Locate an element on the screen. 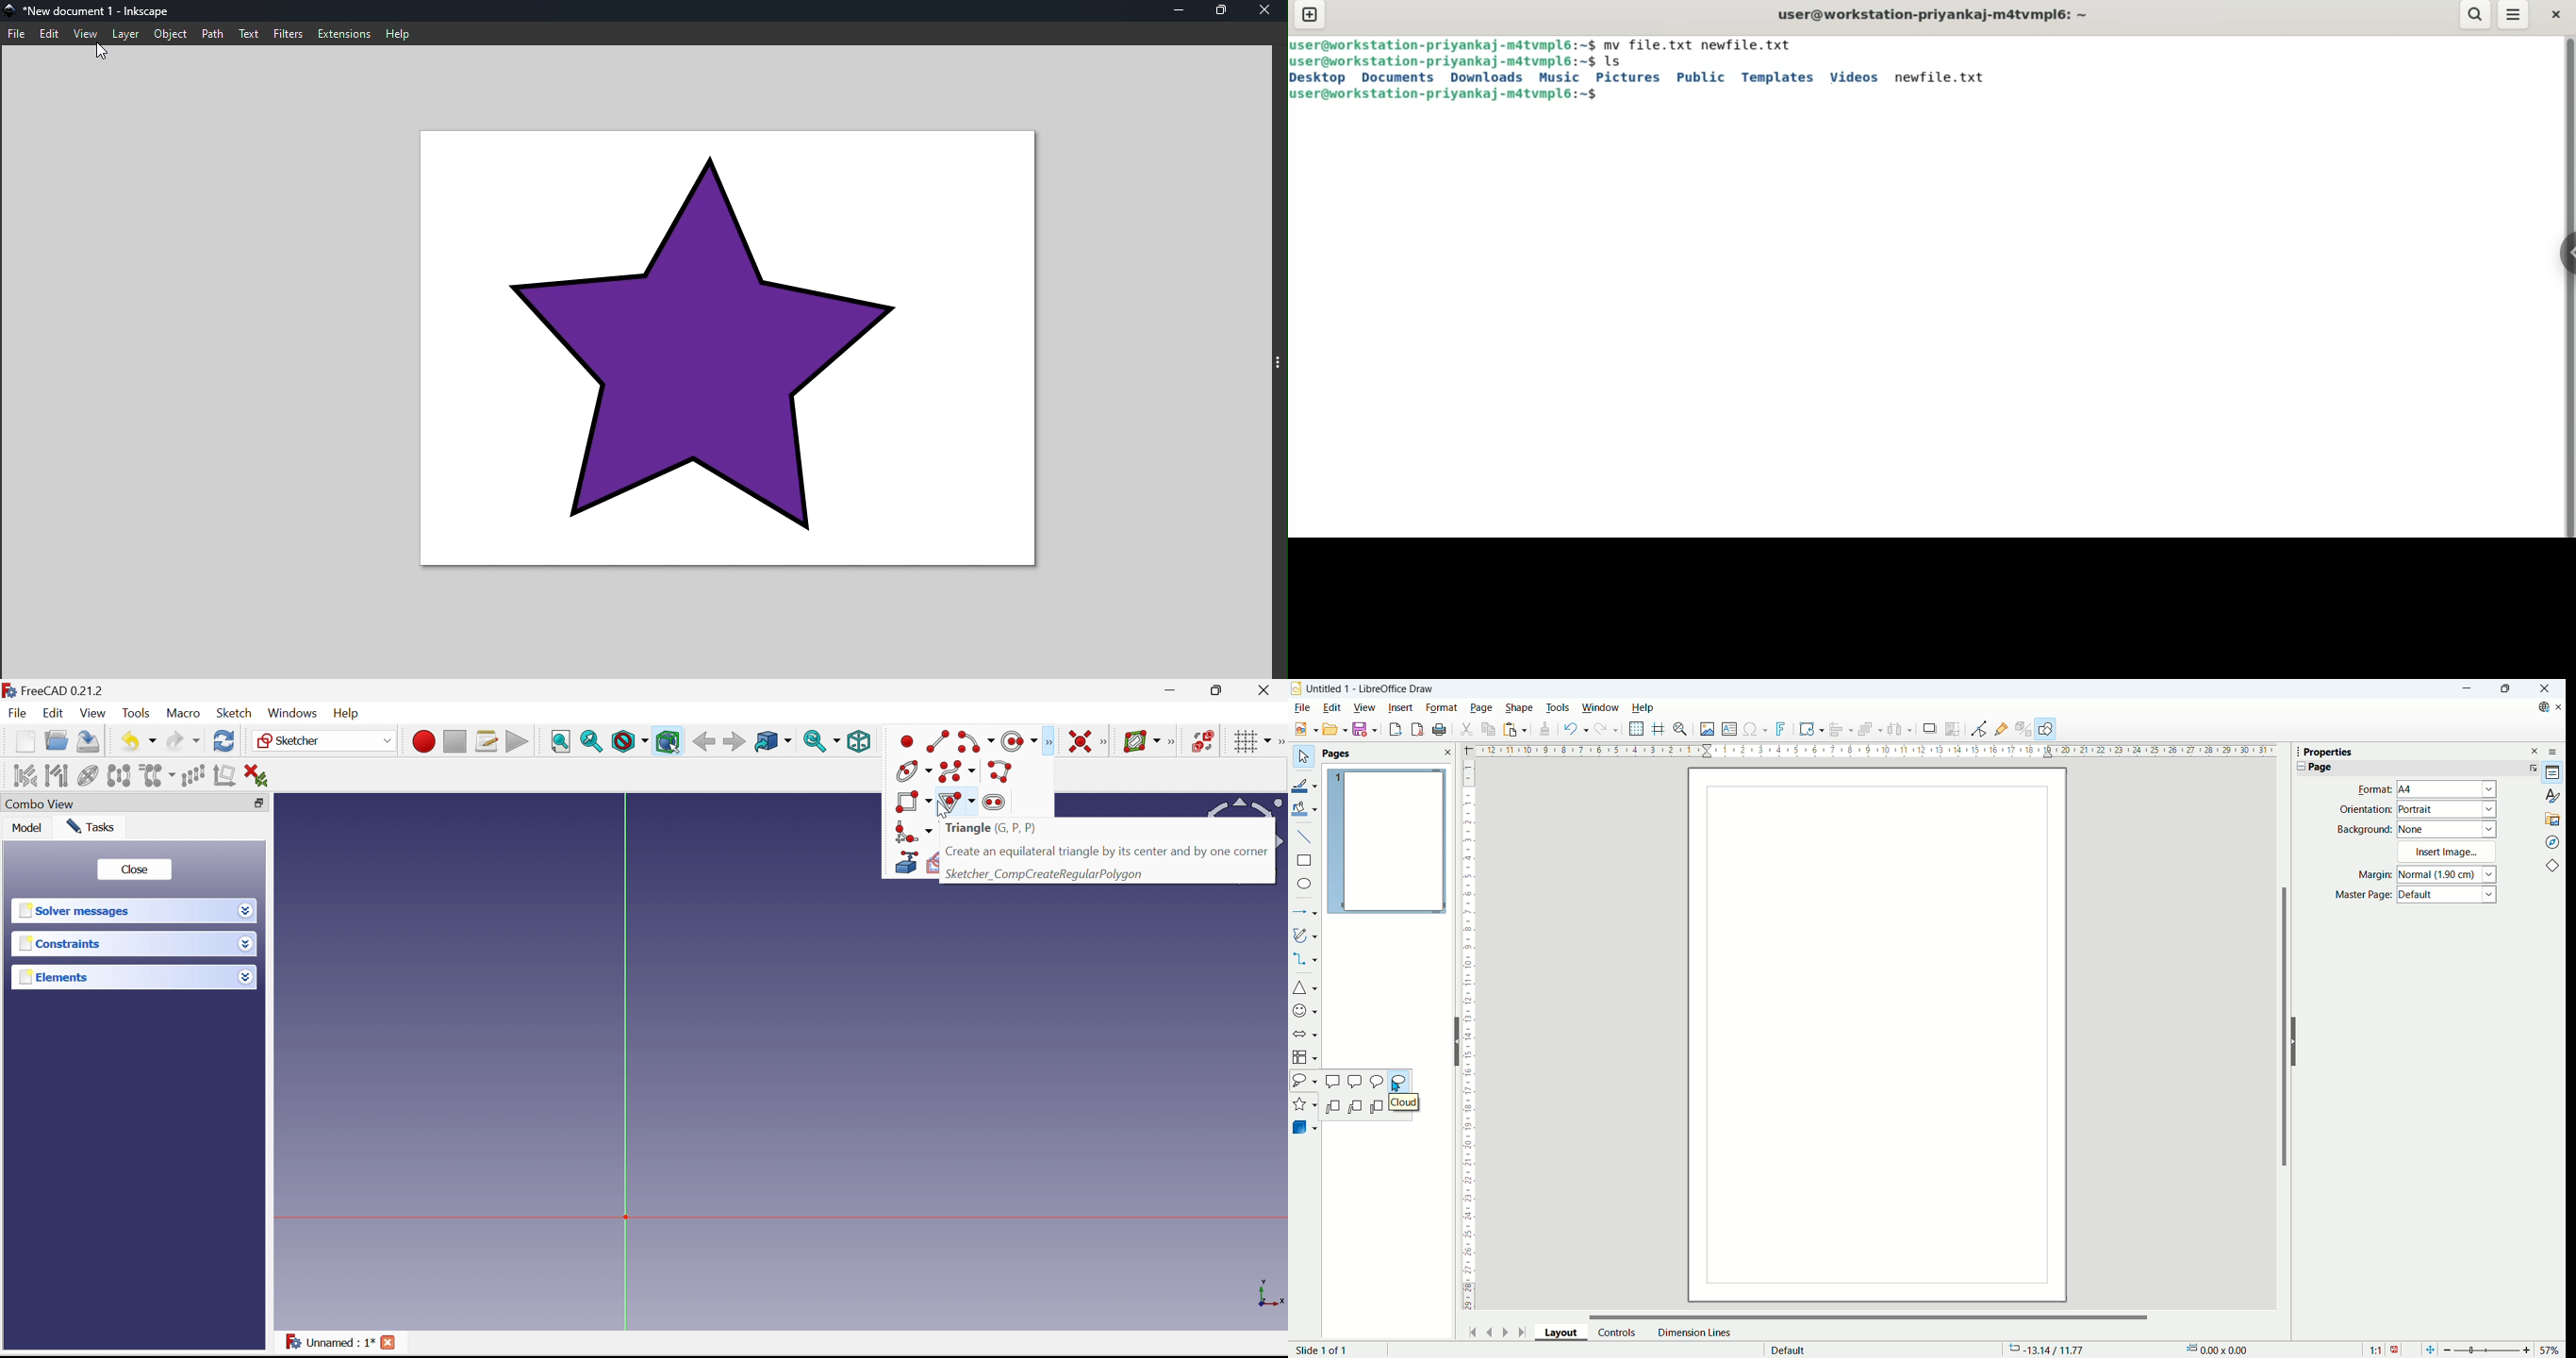  Insert Image is located at coordinates (2449, 851).